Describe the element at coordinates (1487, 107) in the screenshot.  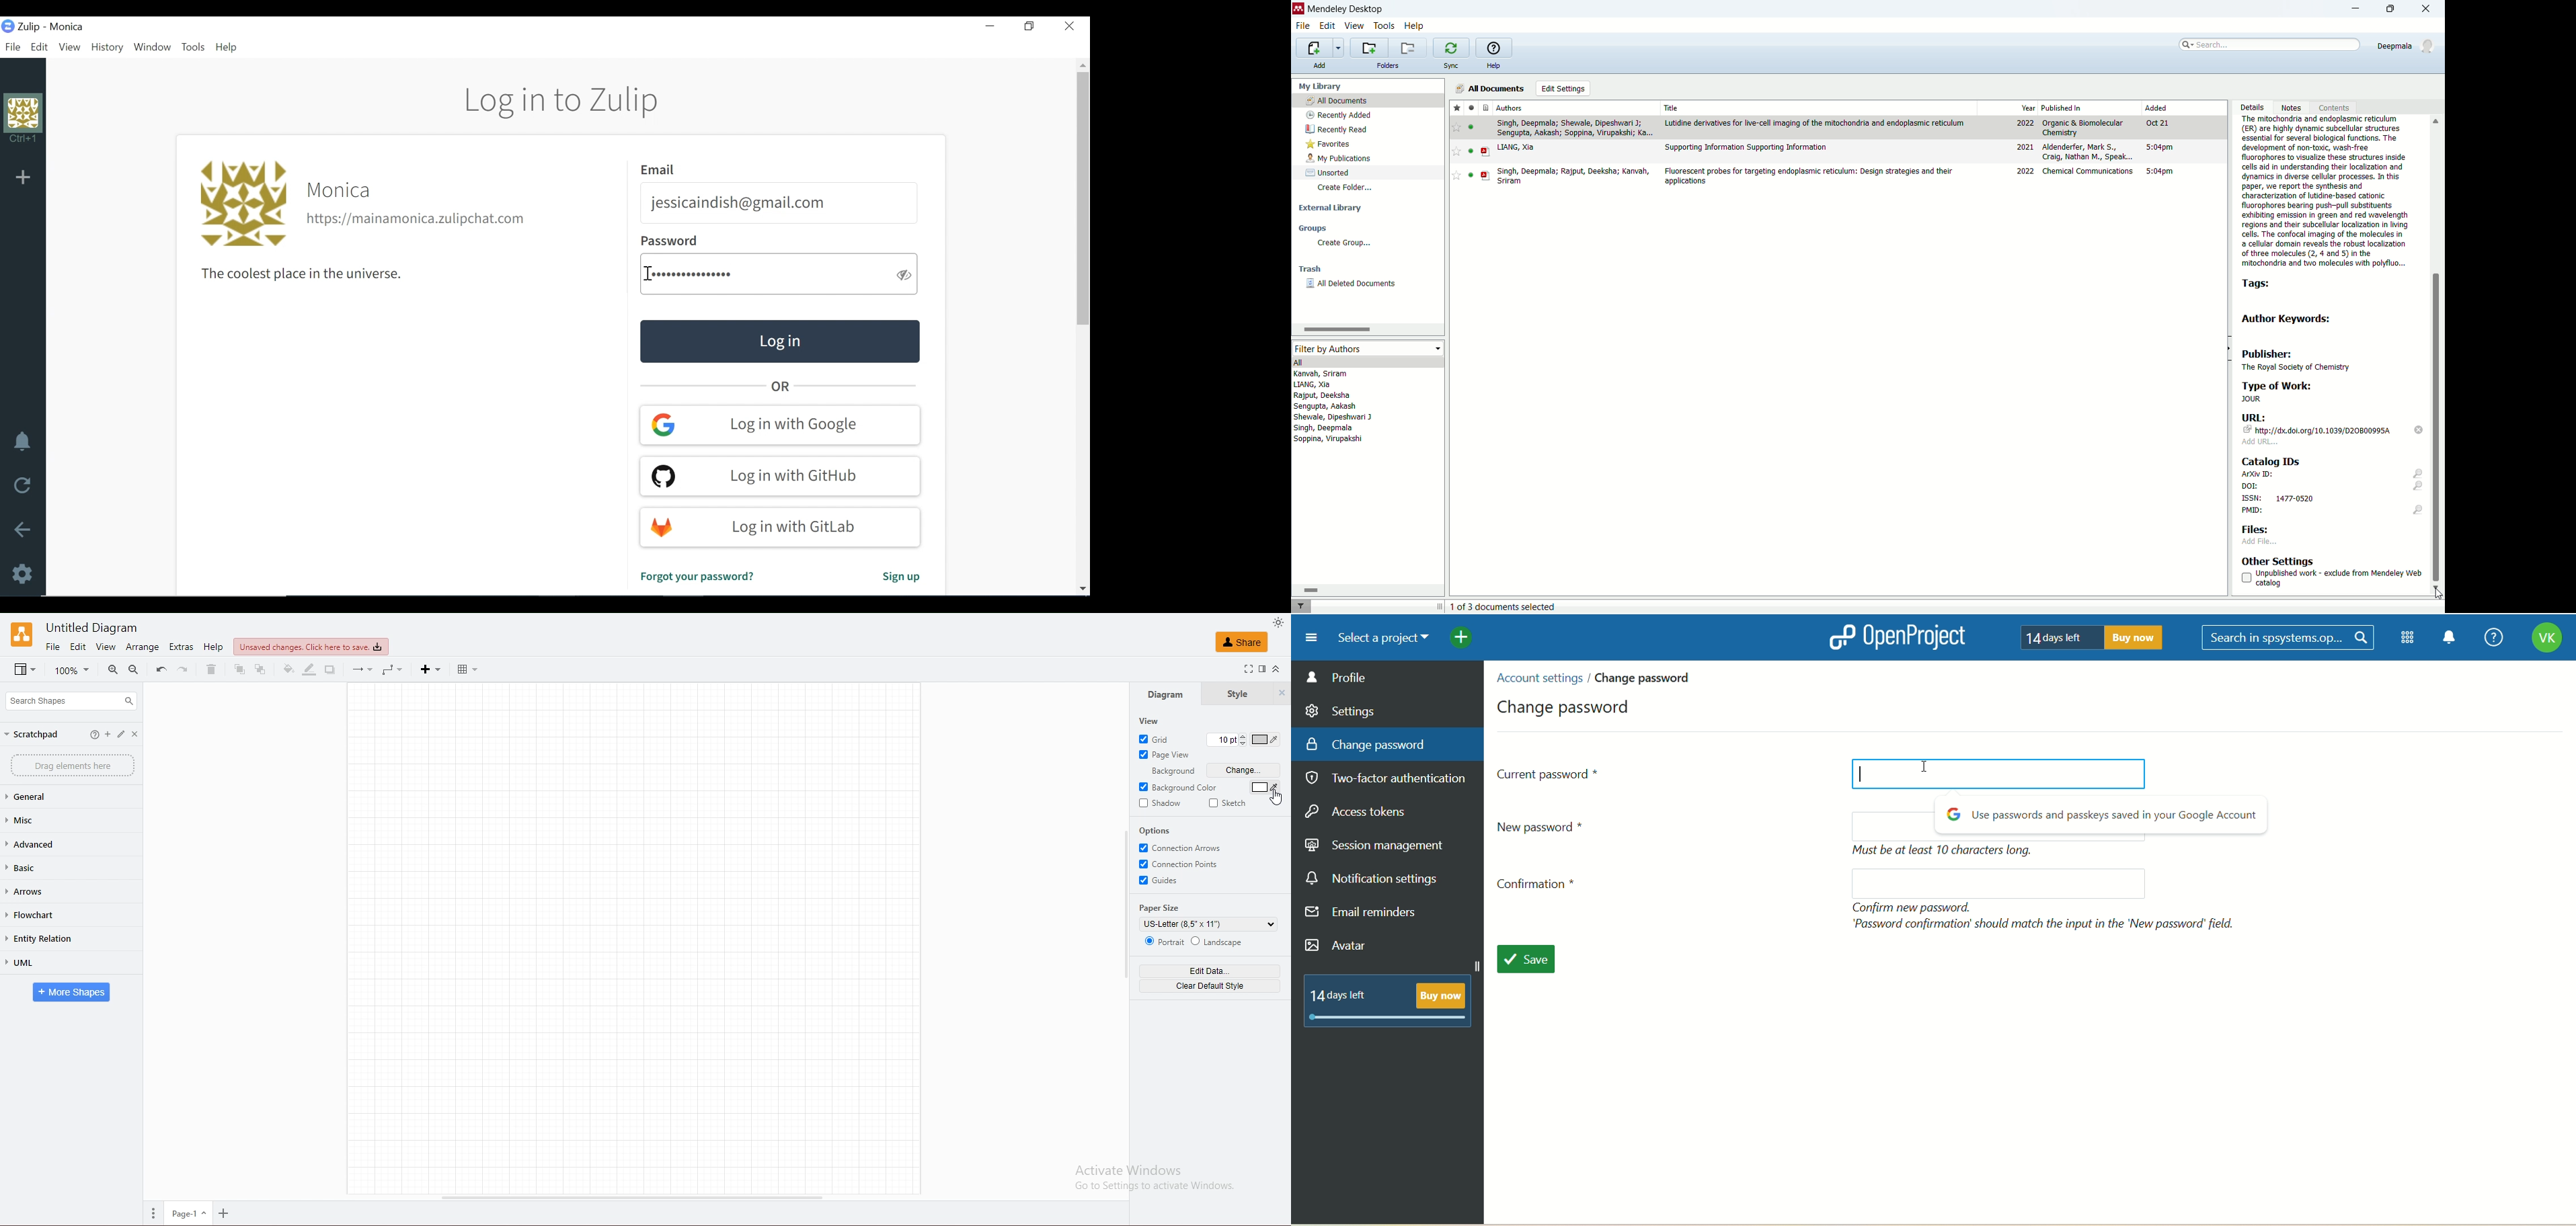
I see `document type` at that location.